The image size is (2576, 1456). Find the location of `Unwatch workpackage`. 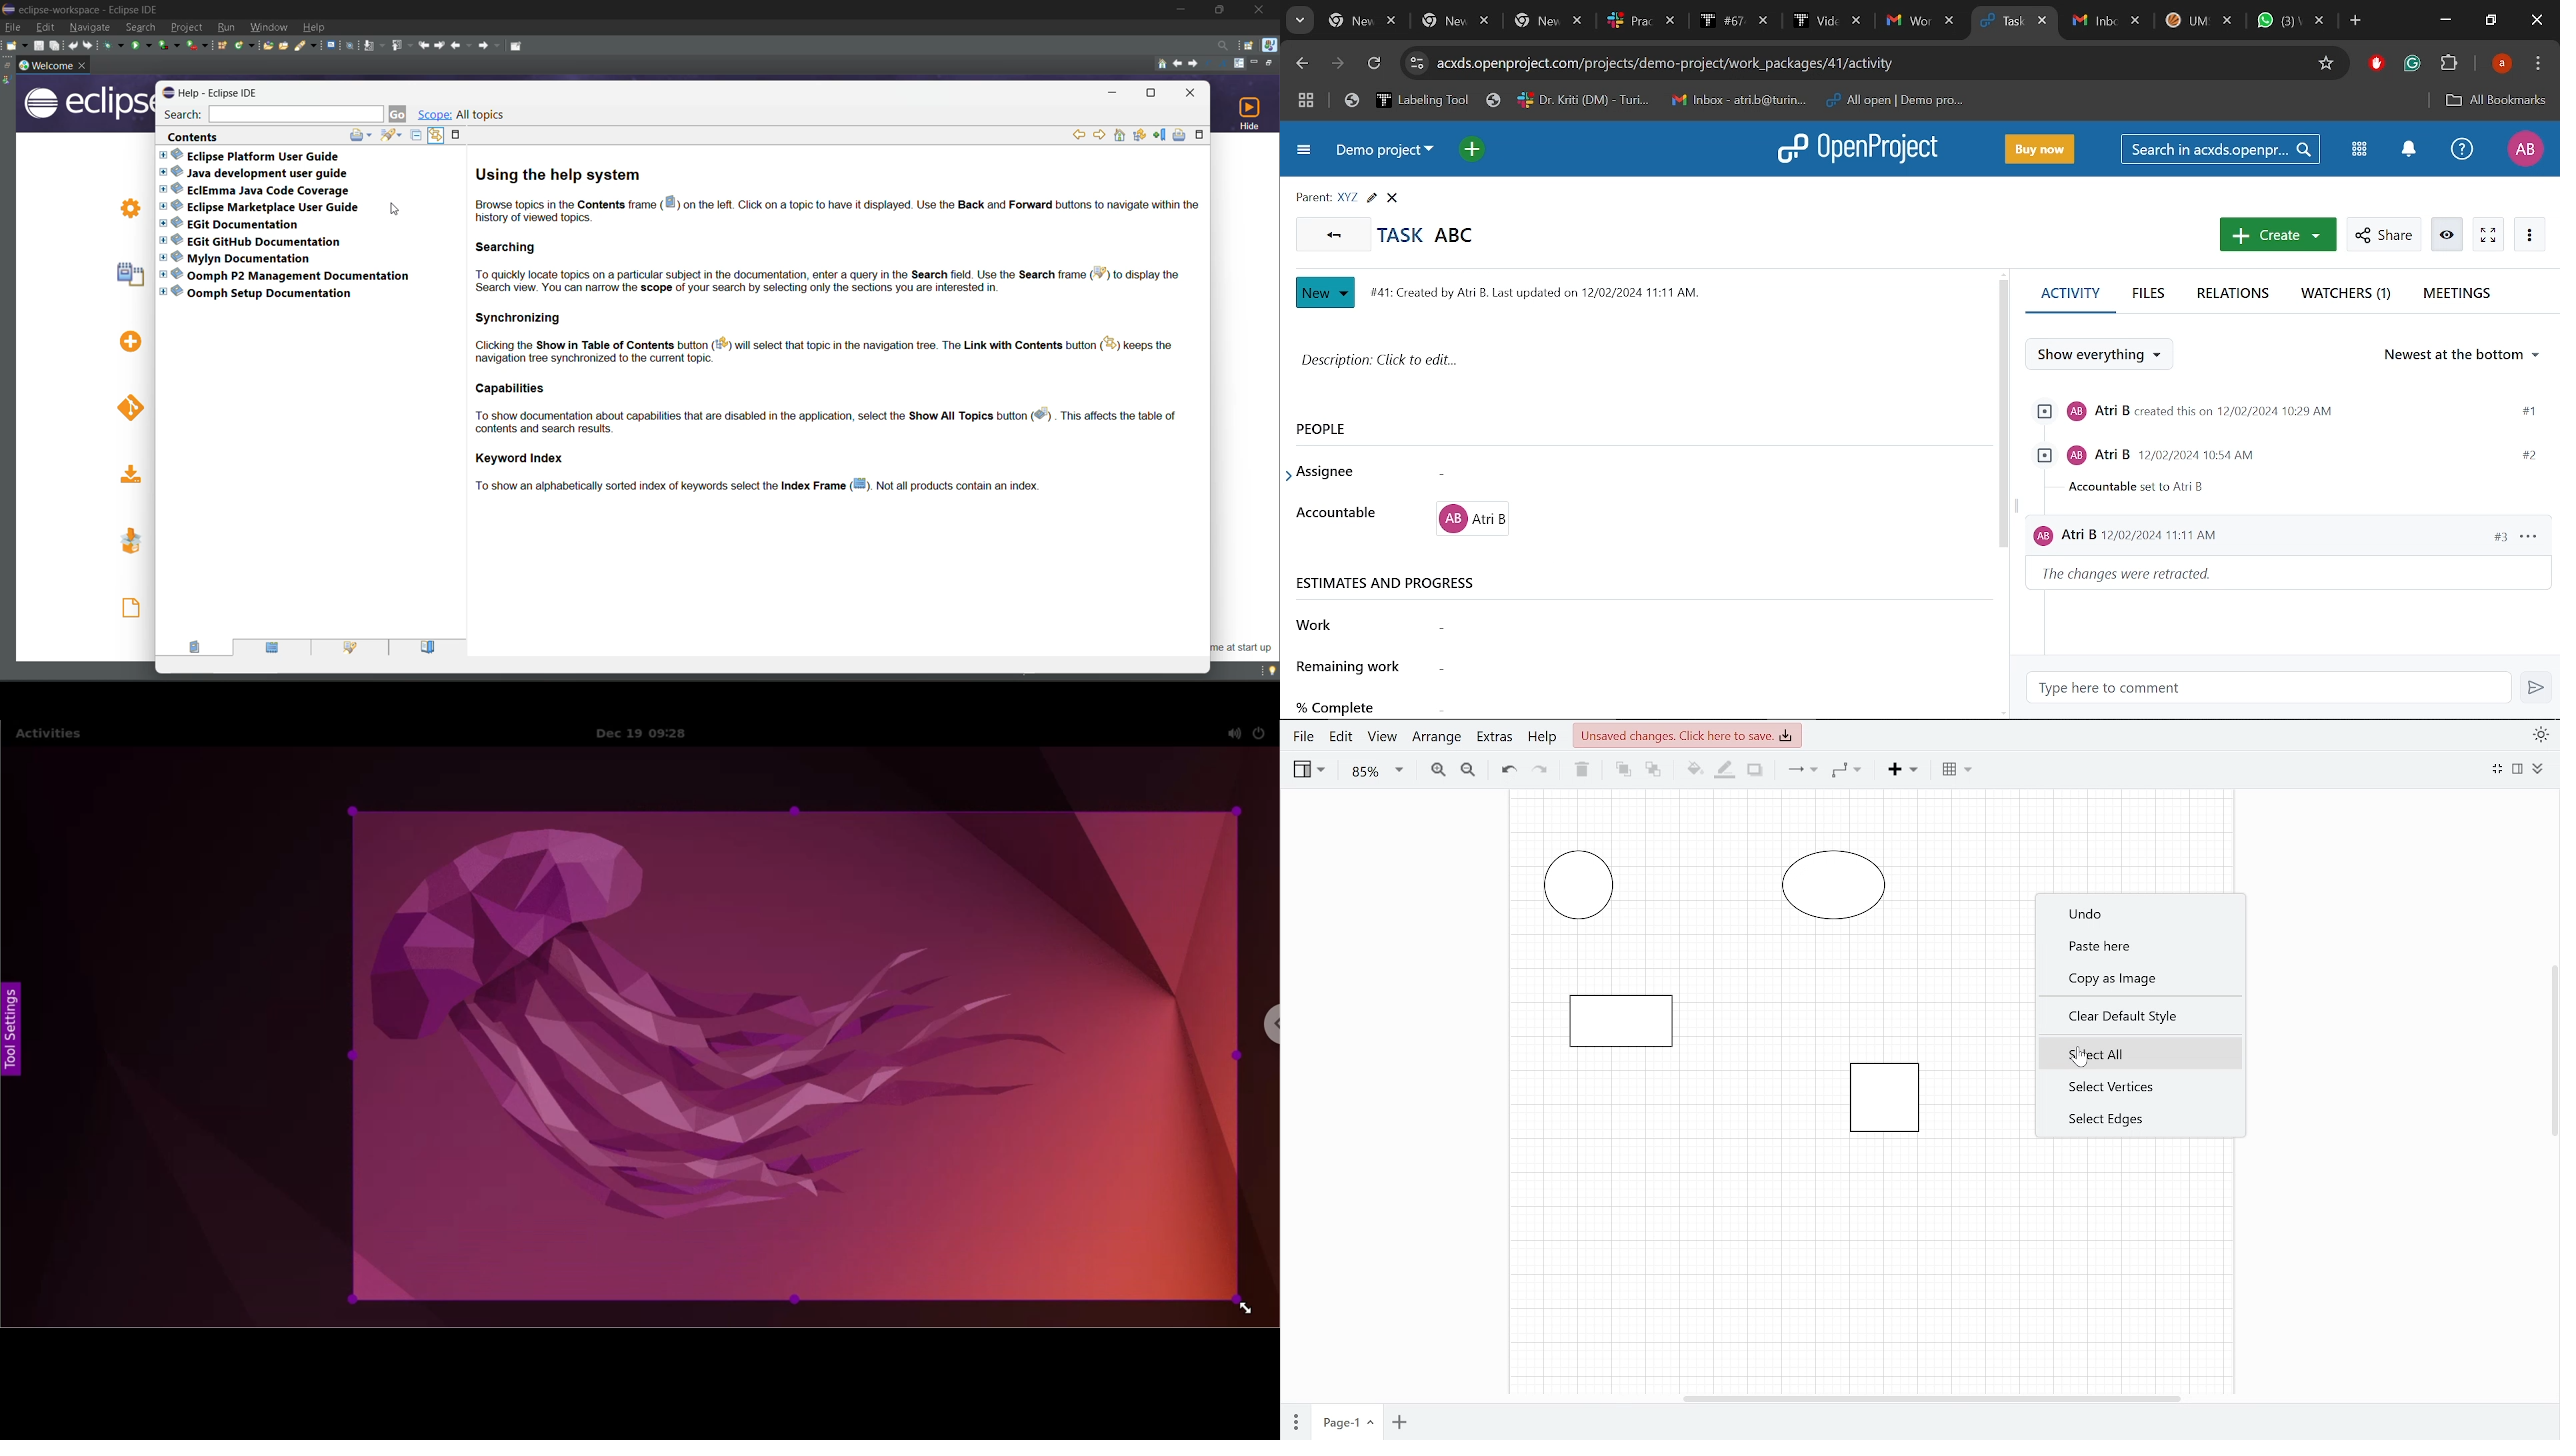

Unwatch workpackage is located at coordinates (2445, 235).